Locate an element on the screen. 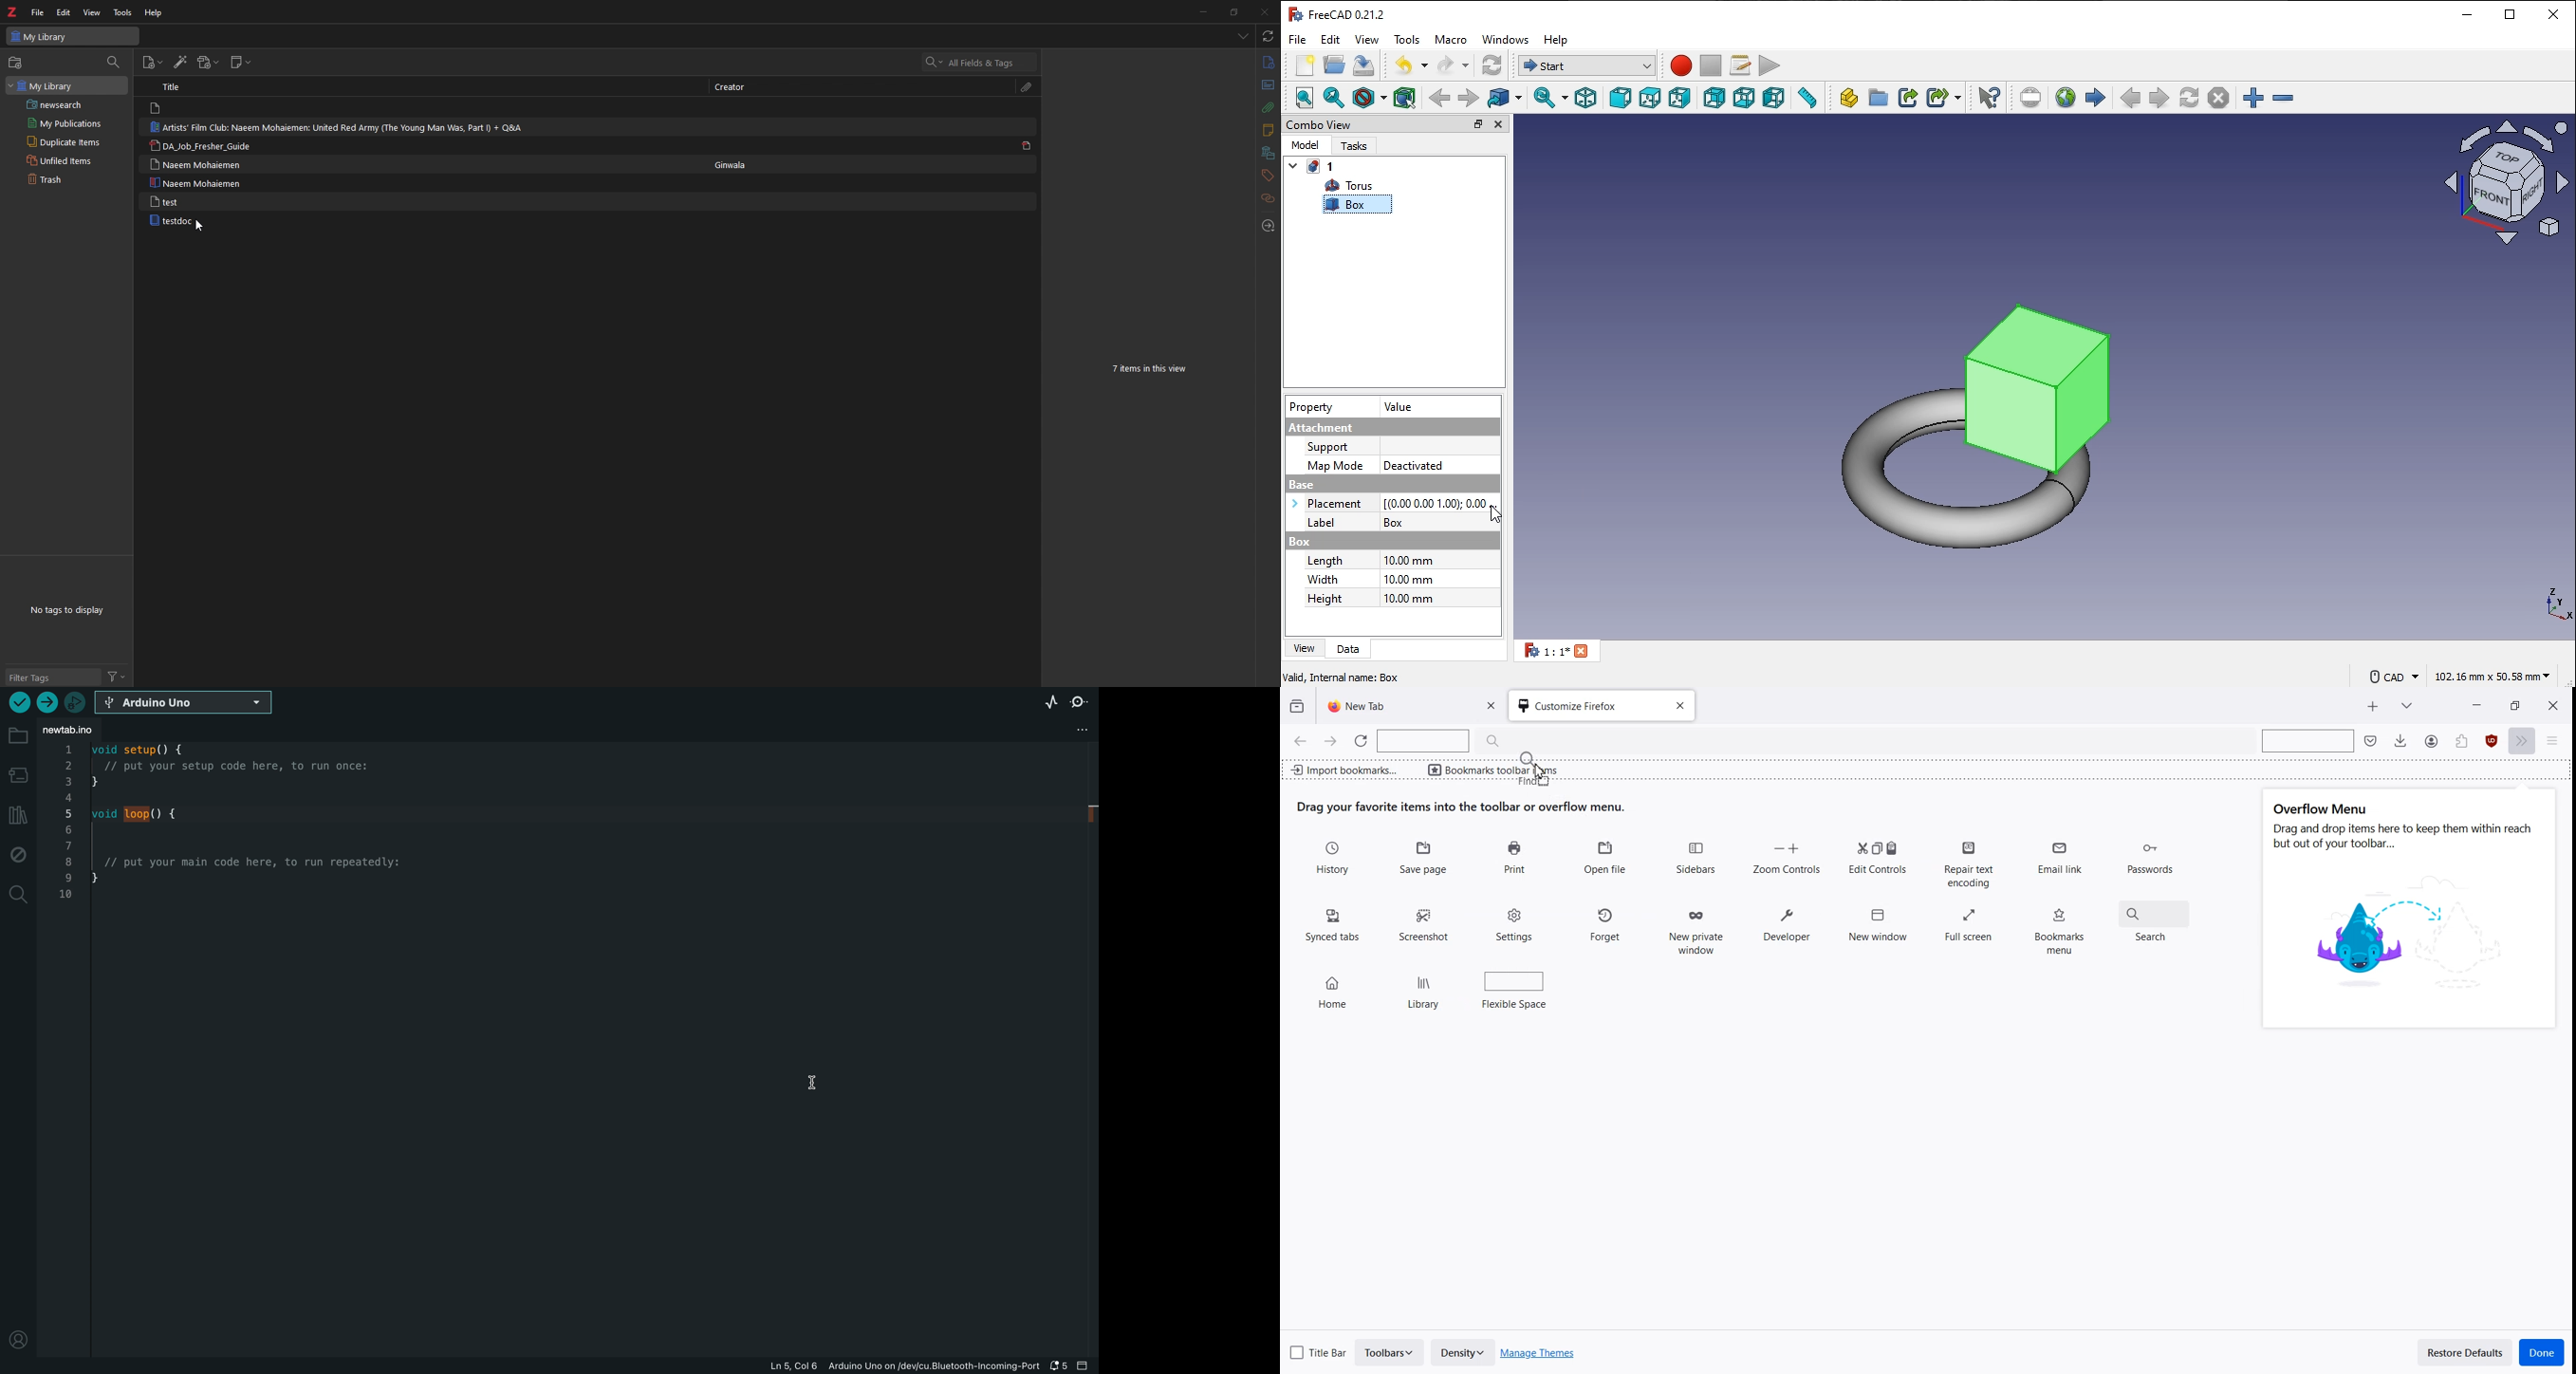 This screenshot has height=1400, width=2576. view is located at coordinates (1367, 40).